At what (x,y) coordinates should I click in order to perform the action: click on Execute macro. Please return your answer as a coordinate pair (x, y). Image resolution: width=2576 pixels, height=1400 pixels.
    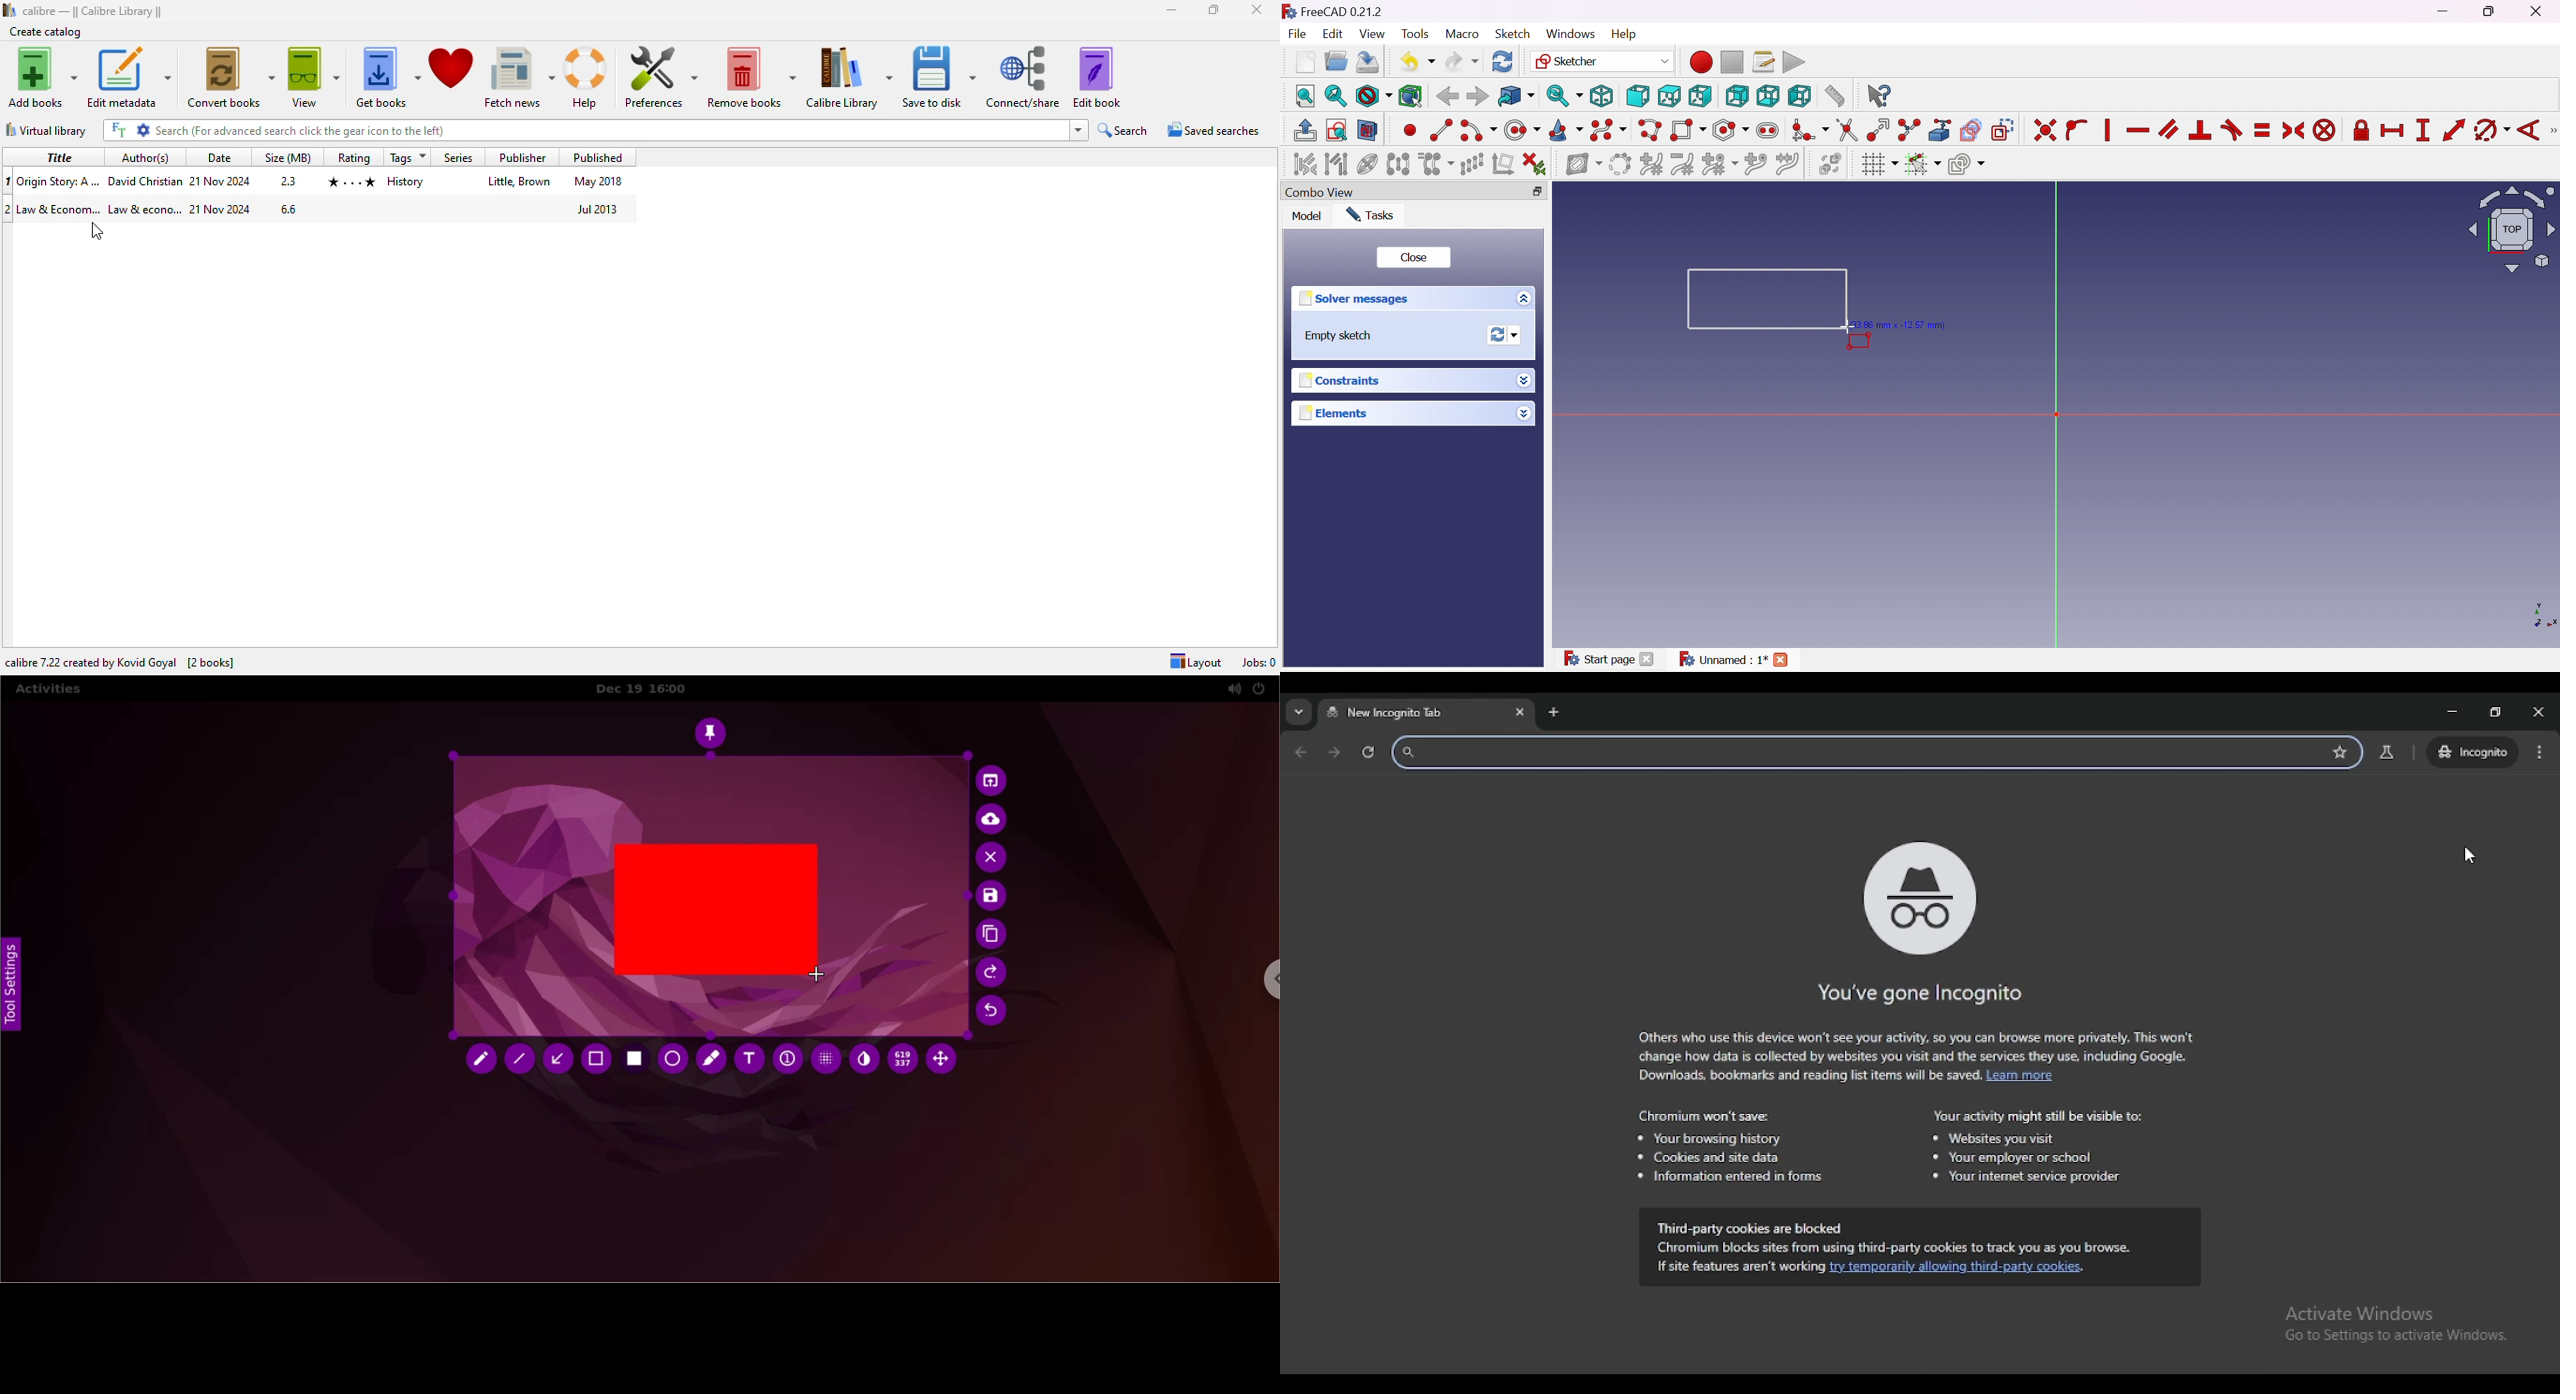
    Looking at the image, I should click on (1795, 61).